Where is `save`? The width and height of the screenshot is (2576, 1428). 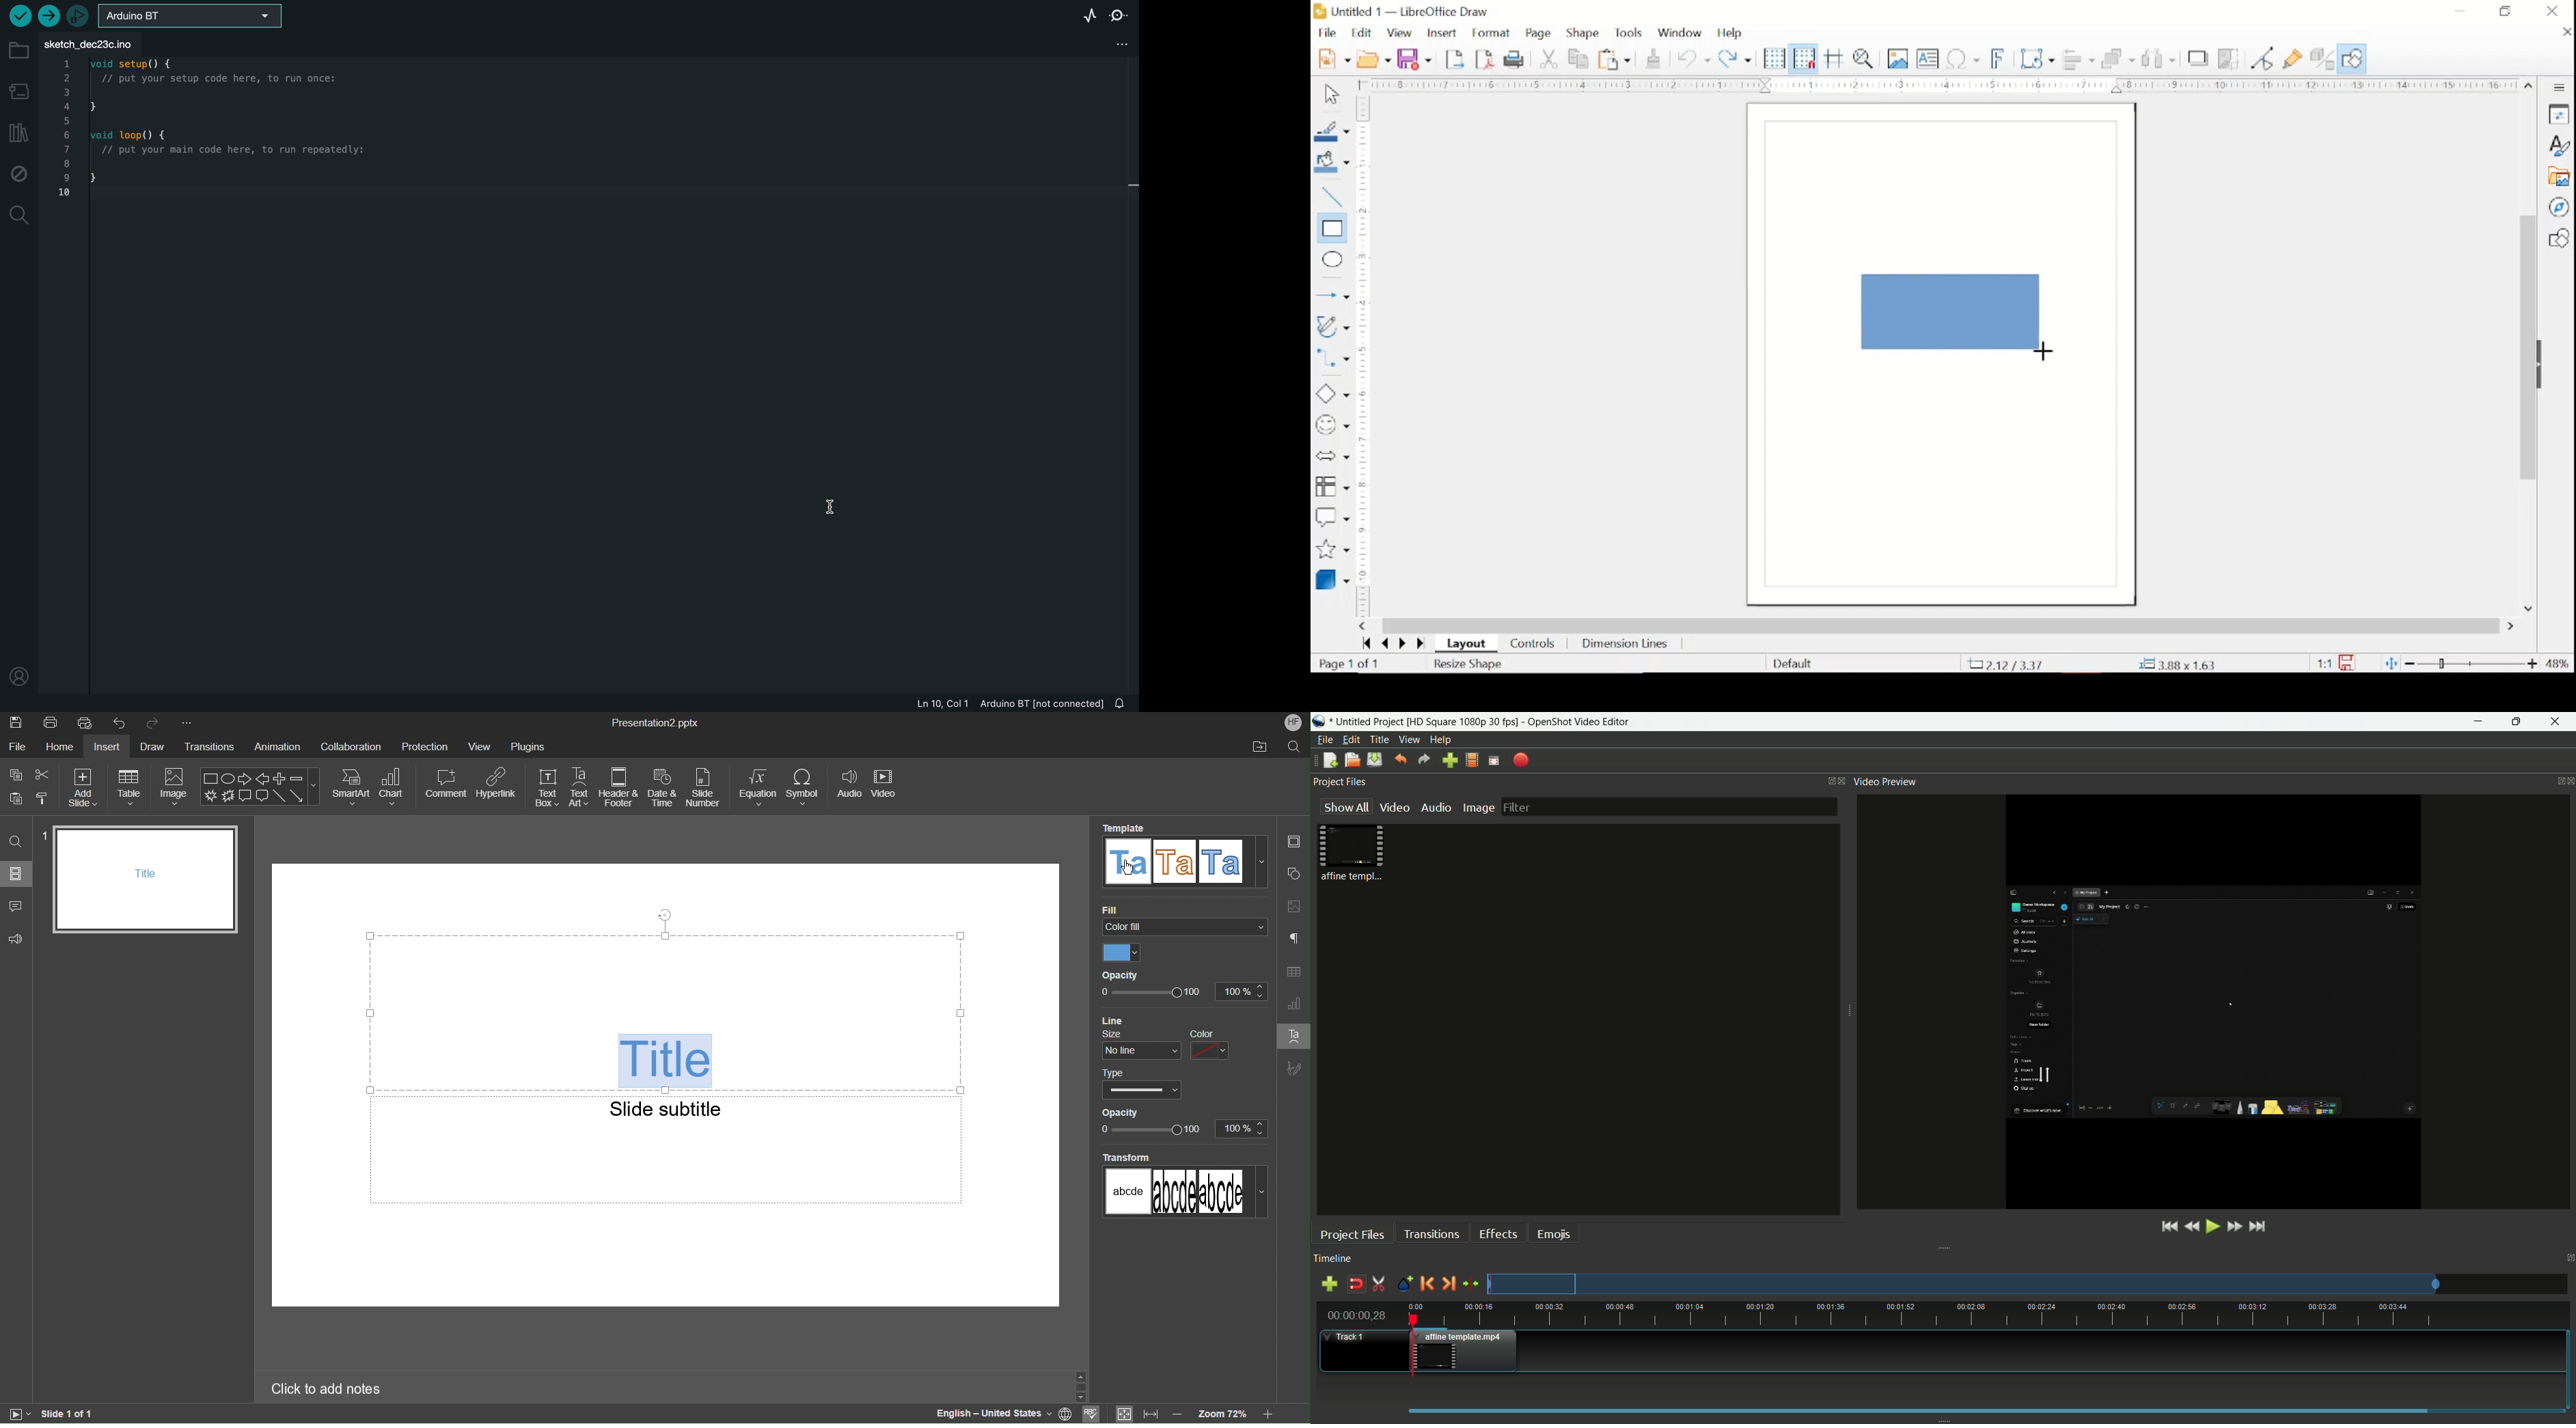
save is located at coordinates (1414, 59).